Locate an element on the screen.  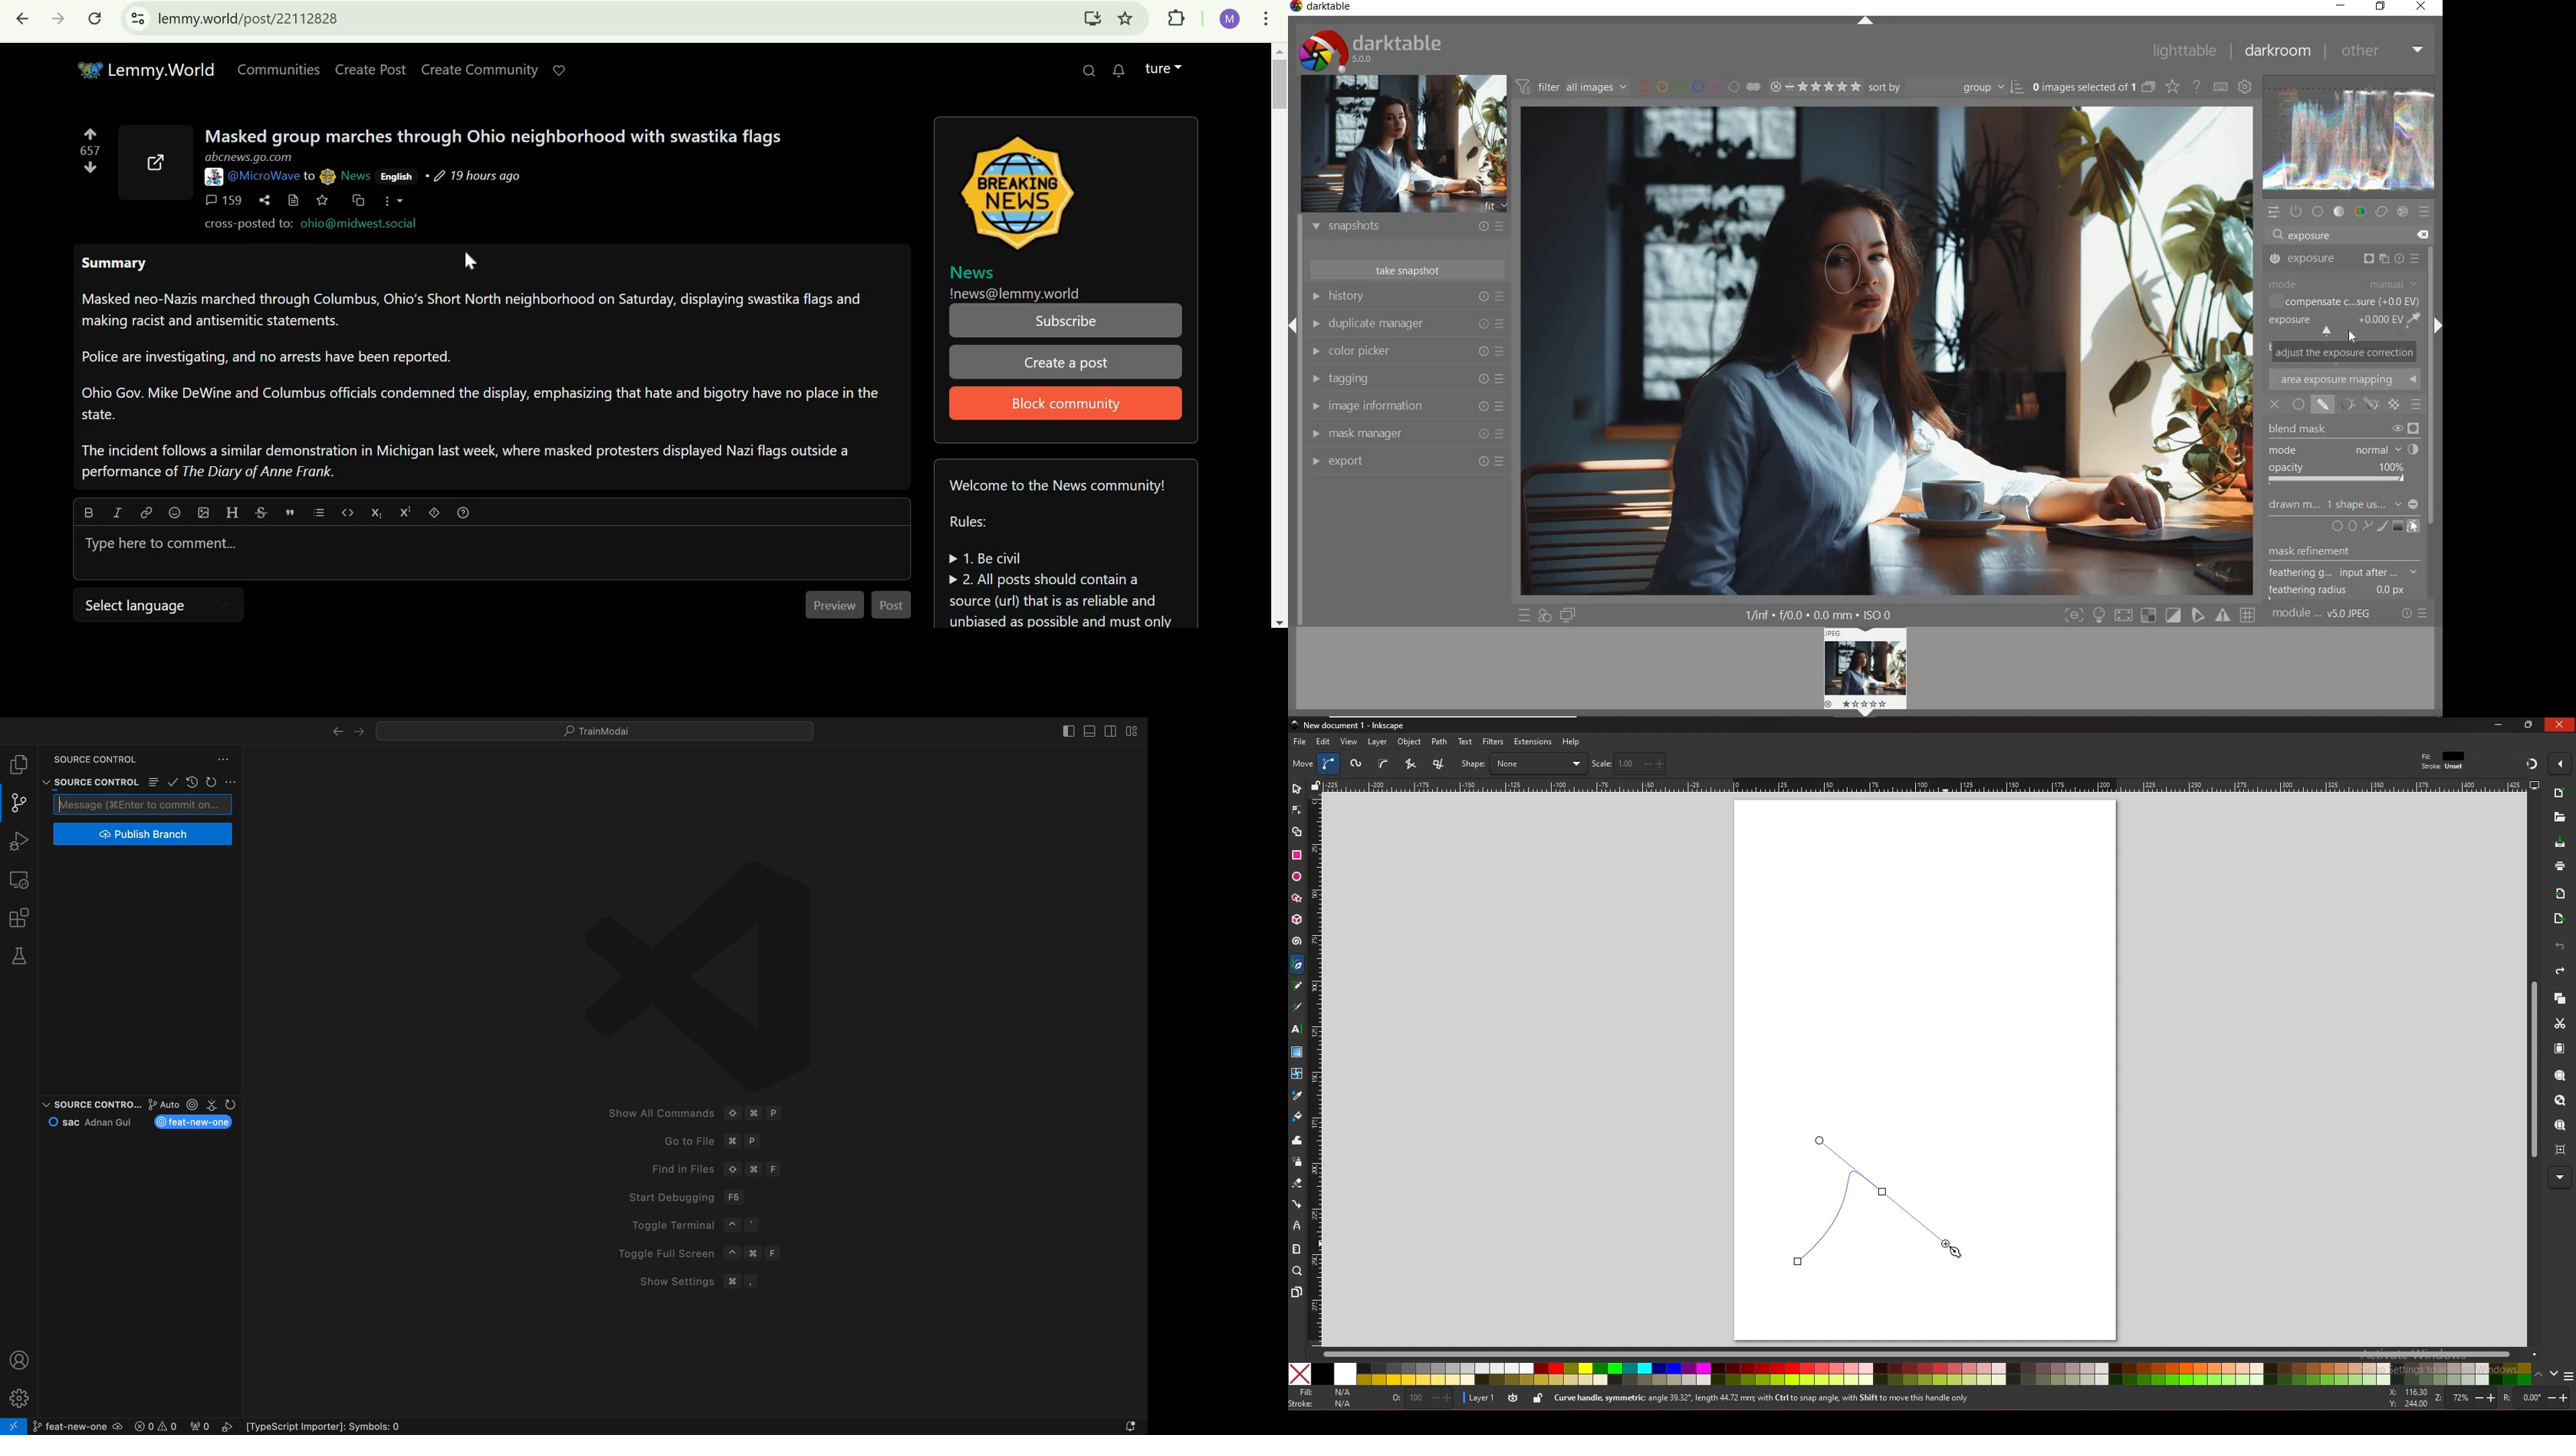
cursor is located at coordinates (468, 263).